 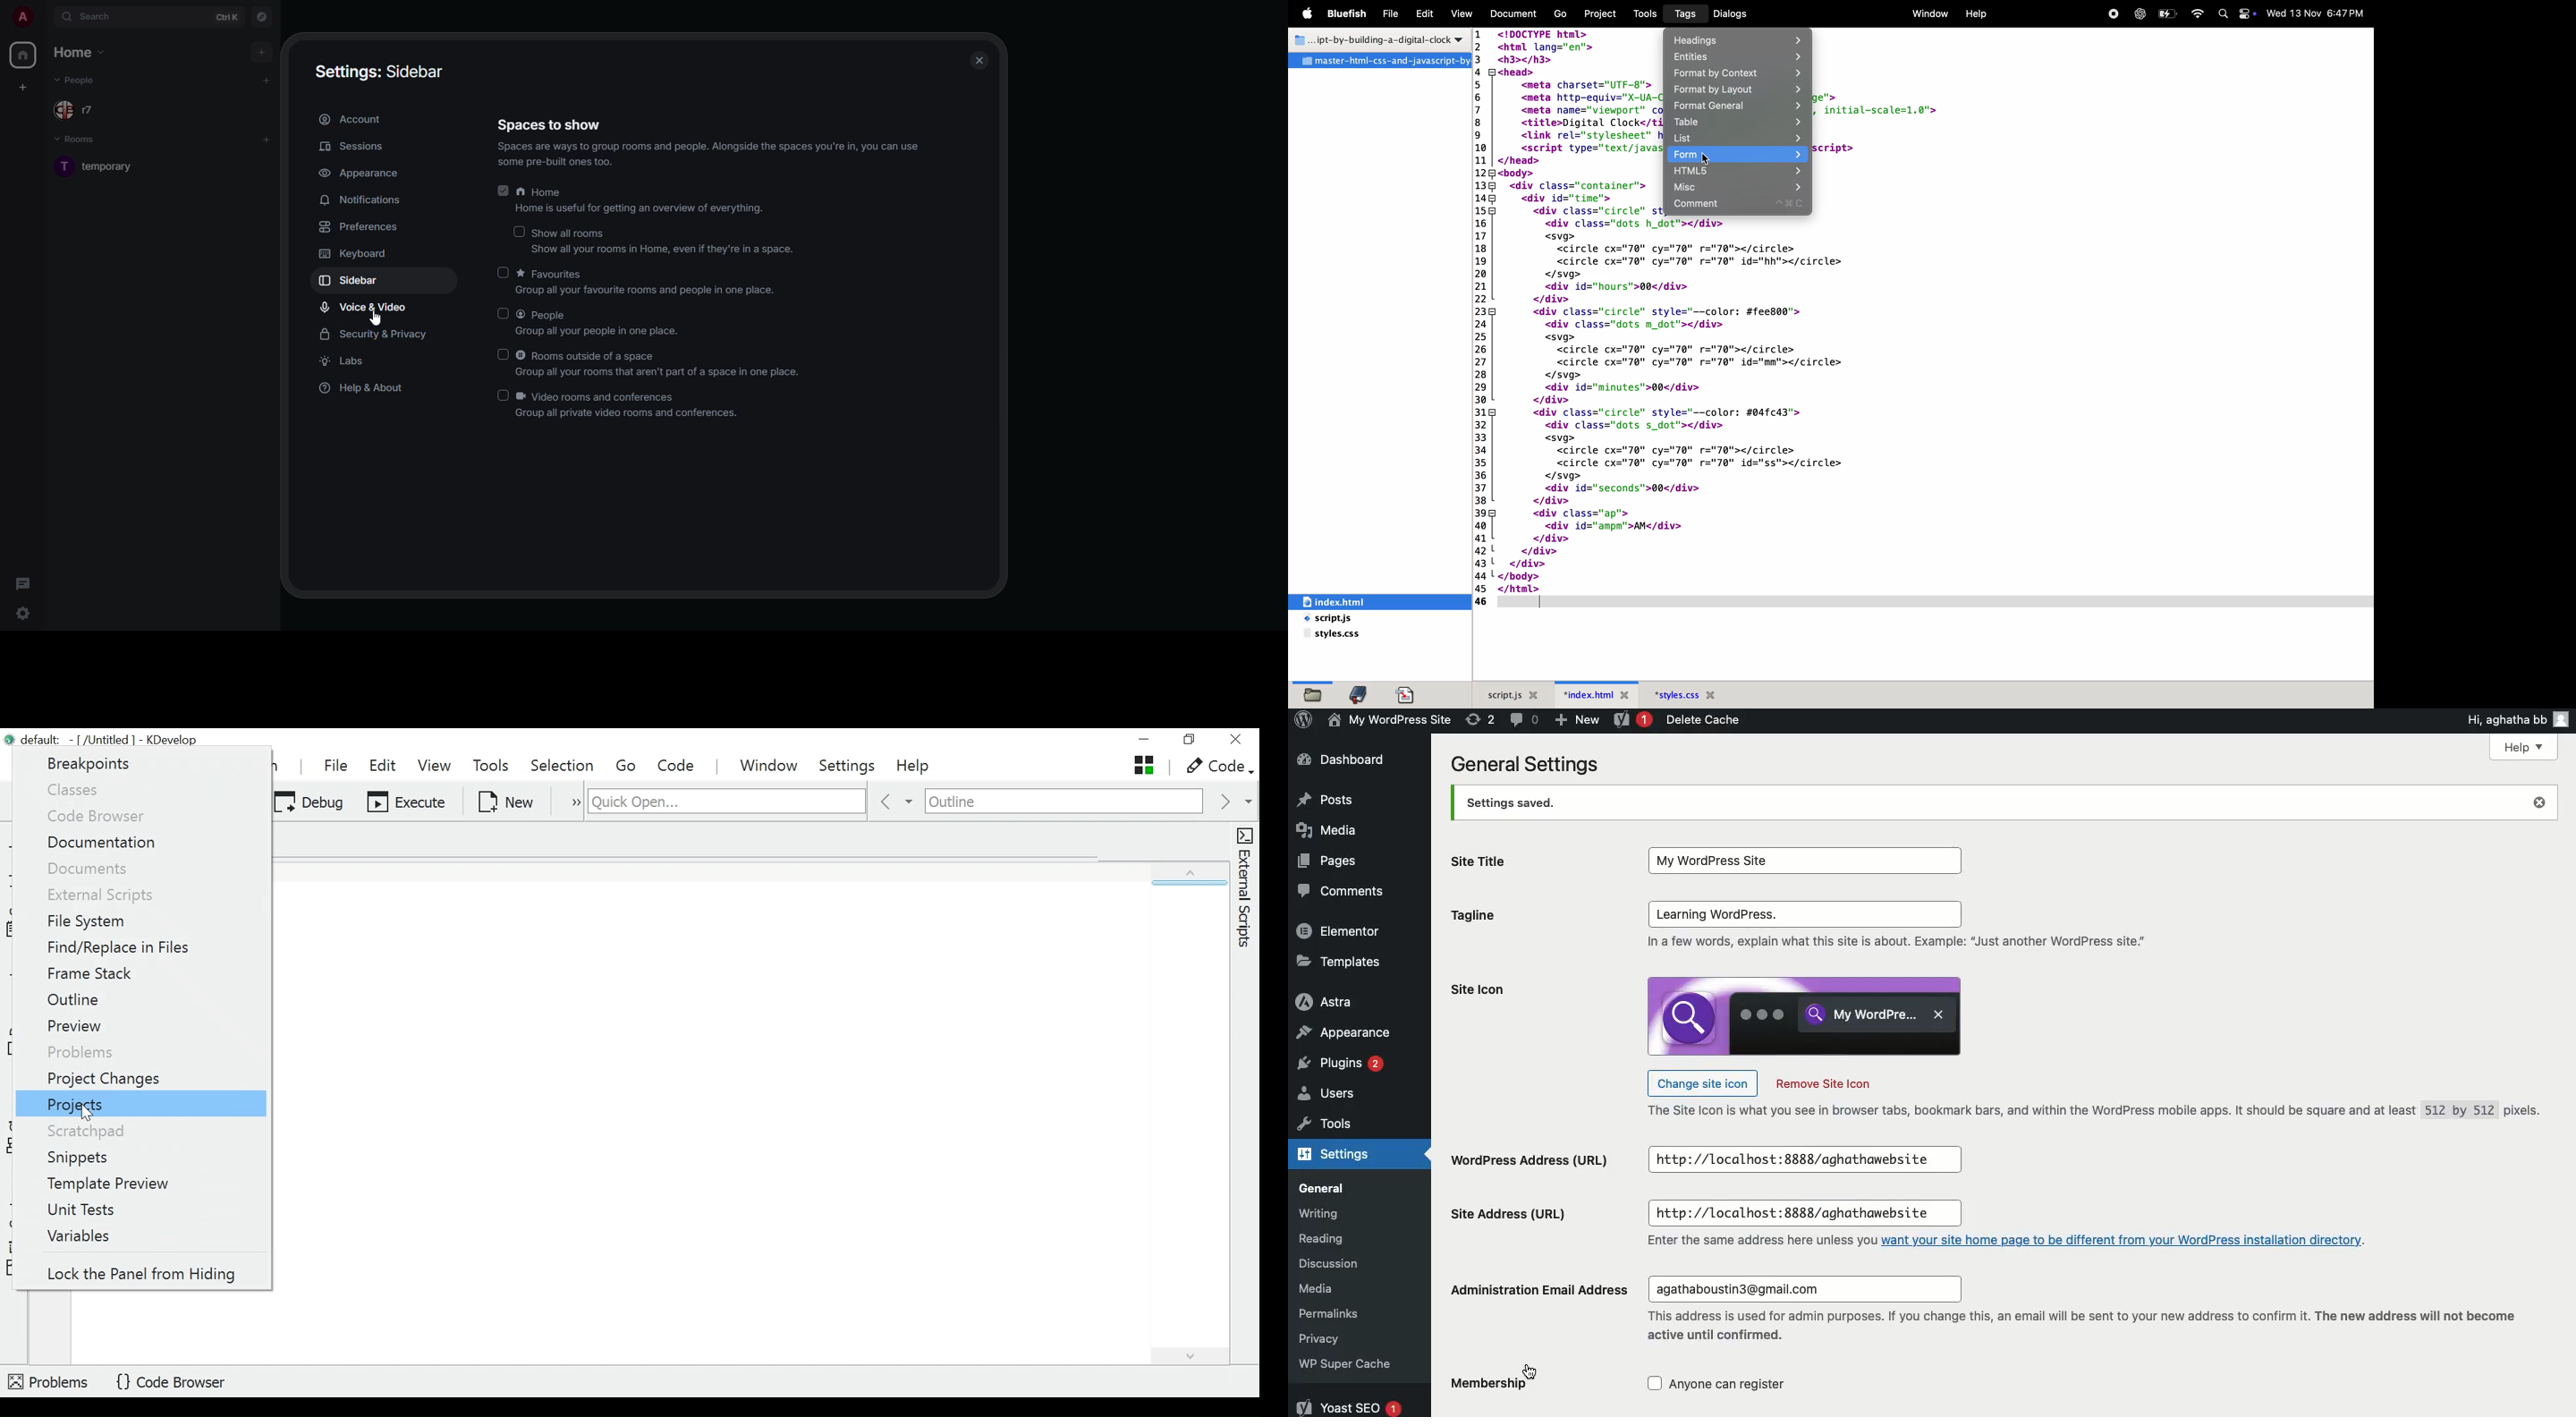 What do you see at coordinates (549, 127) in the screenshot?
I see `spaces to show` at bounding box center [549, 127].